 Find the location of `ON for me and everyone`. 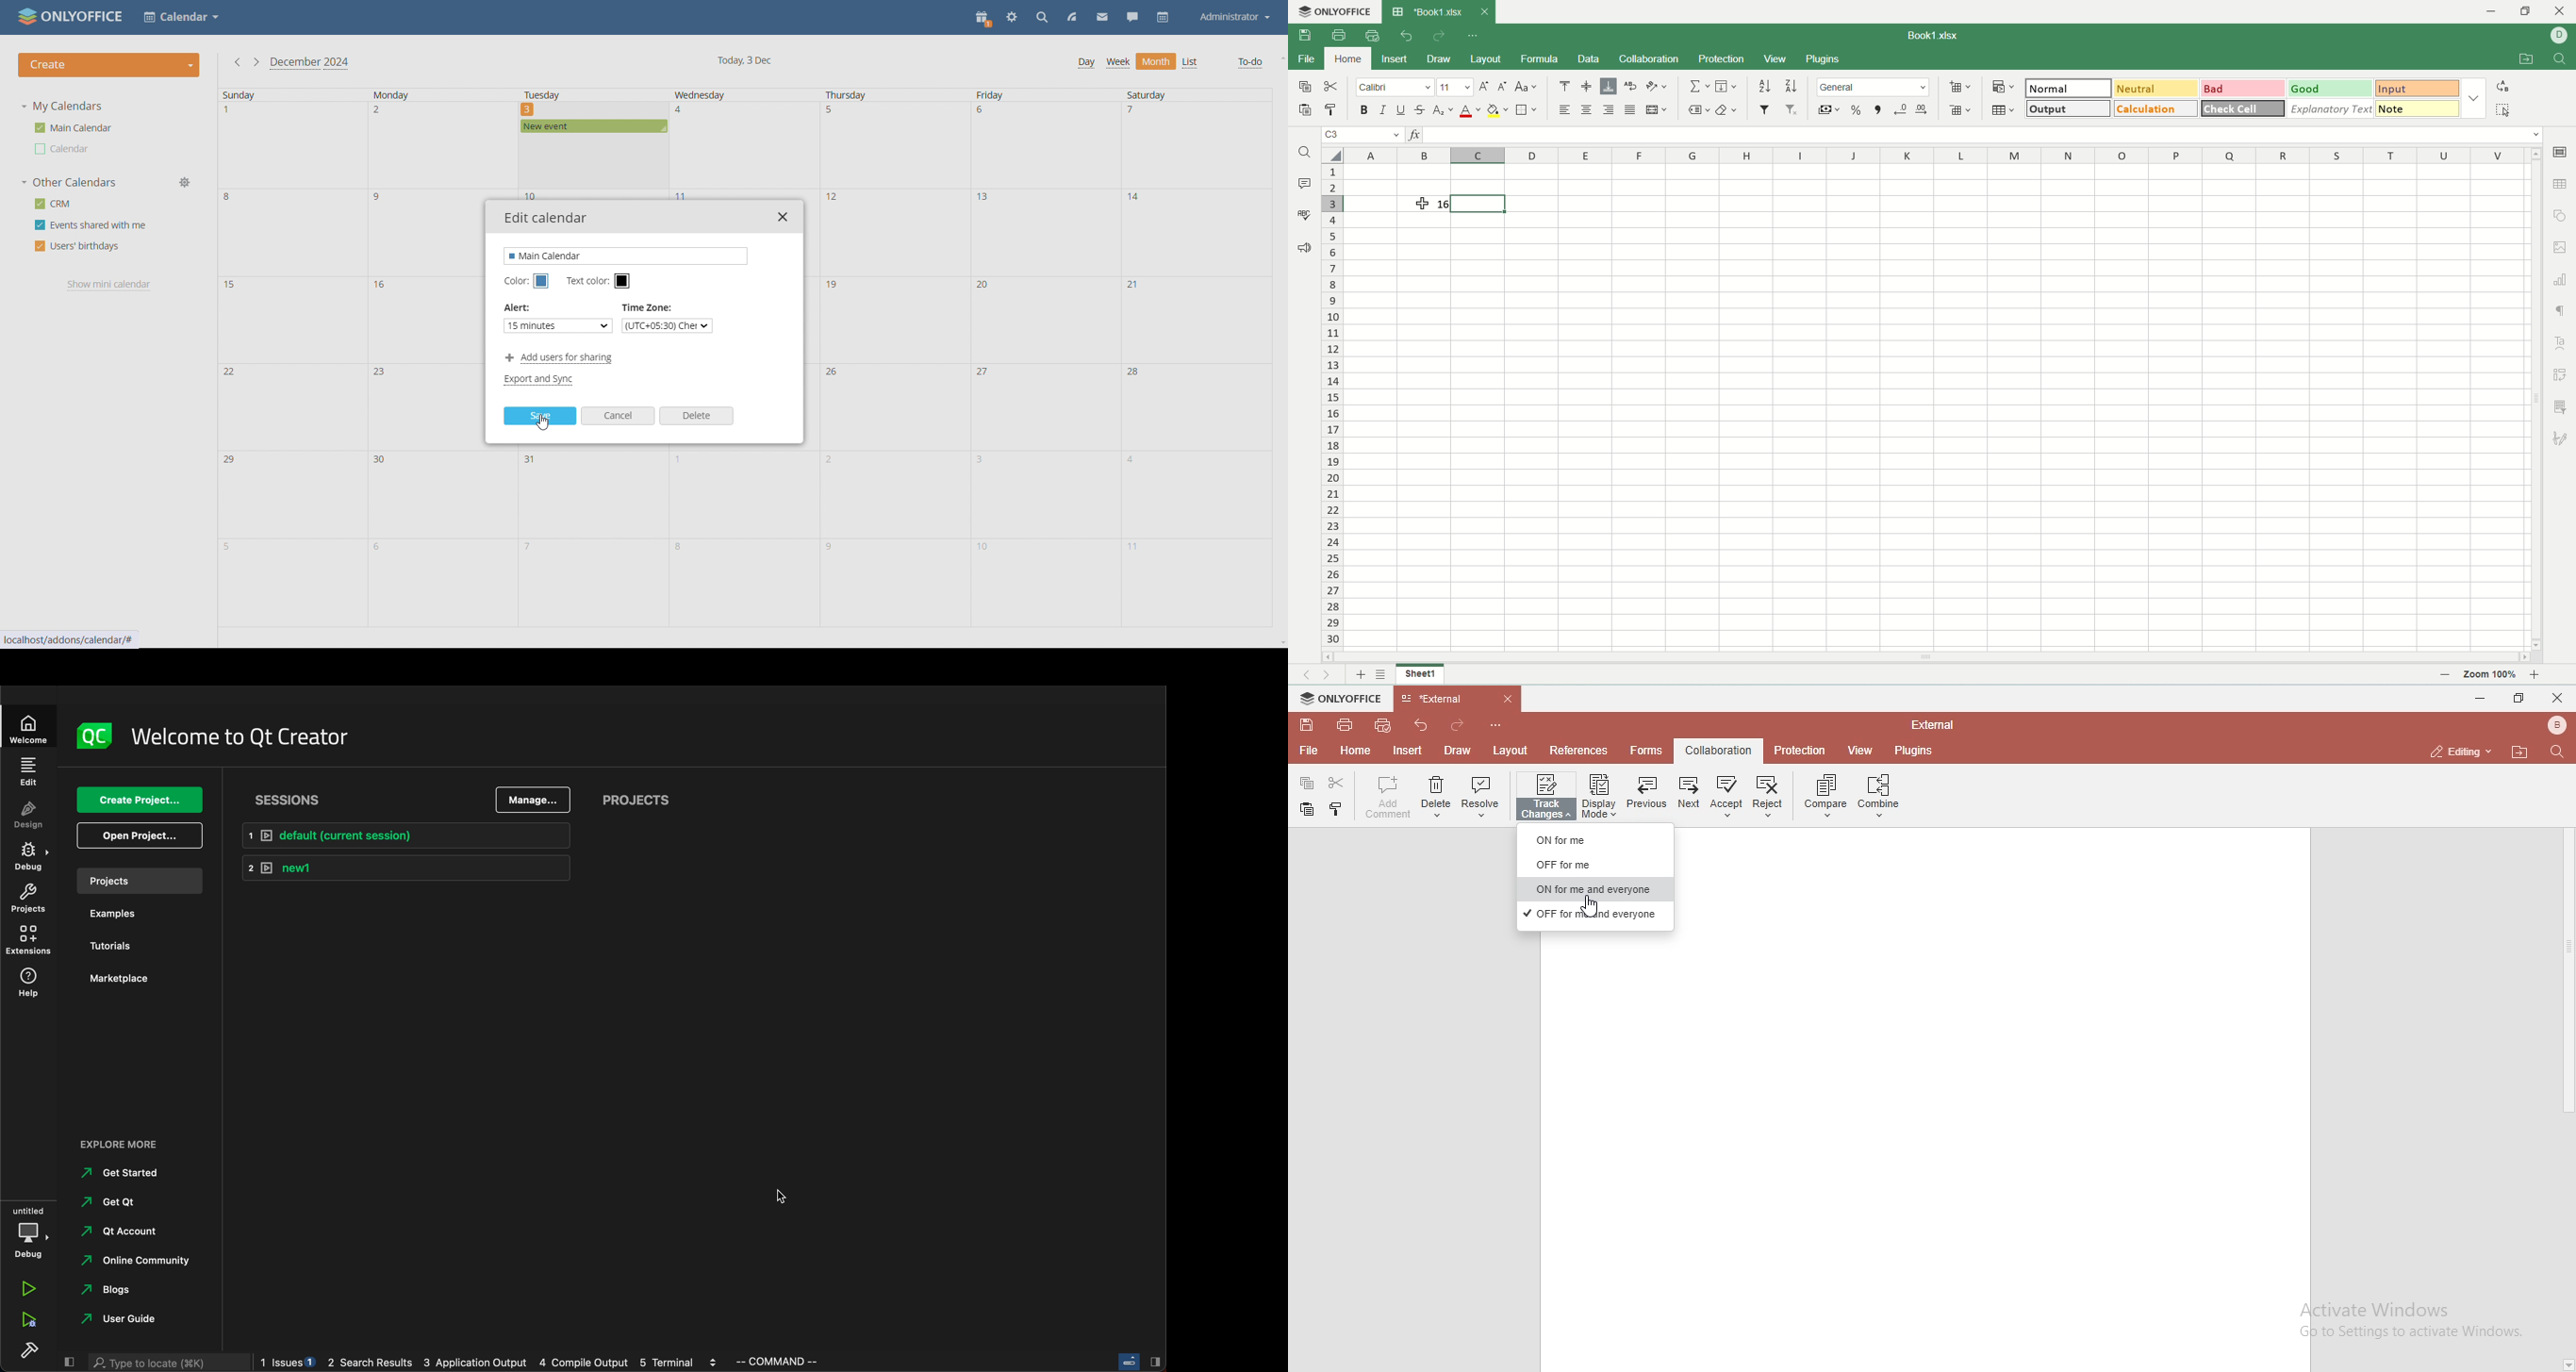

ON for me and everyone is located at coordinates (1591, 890).